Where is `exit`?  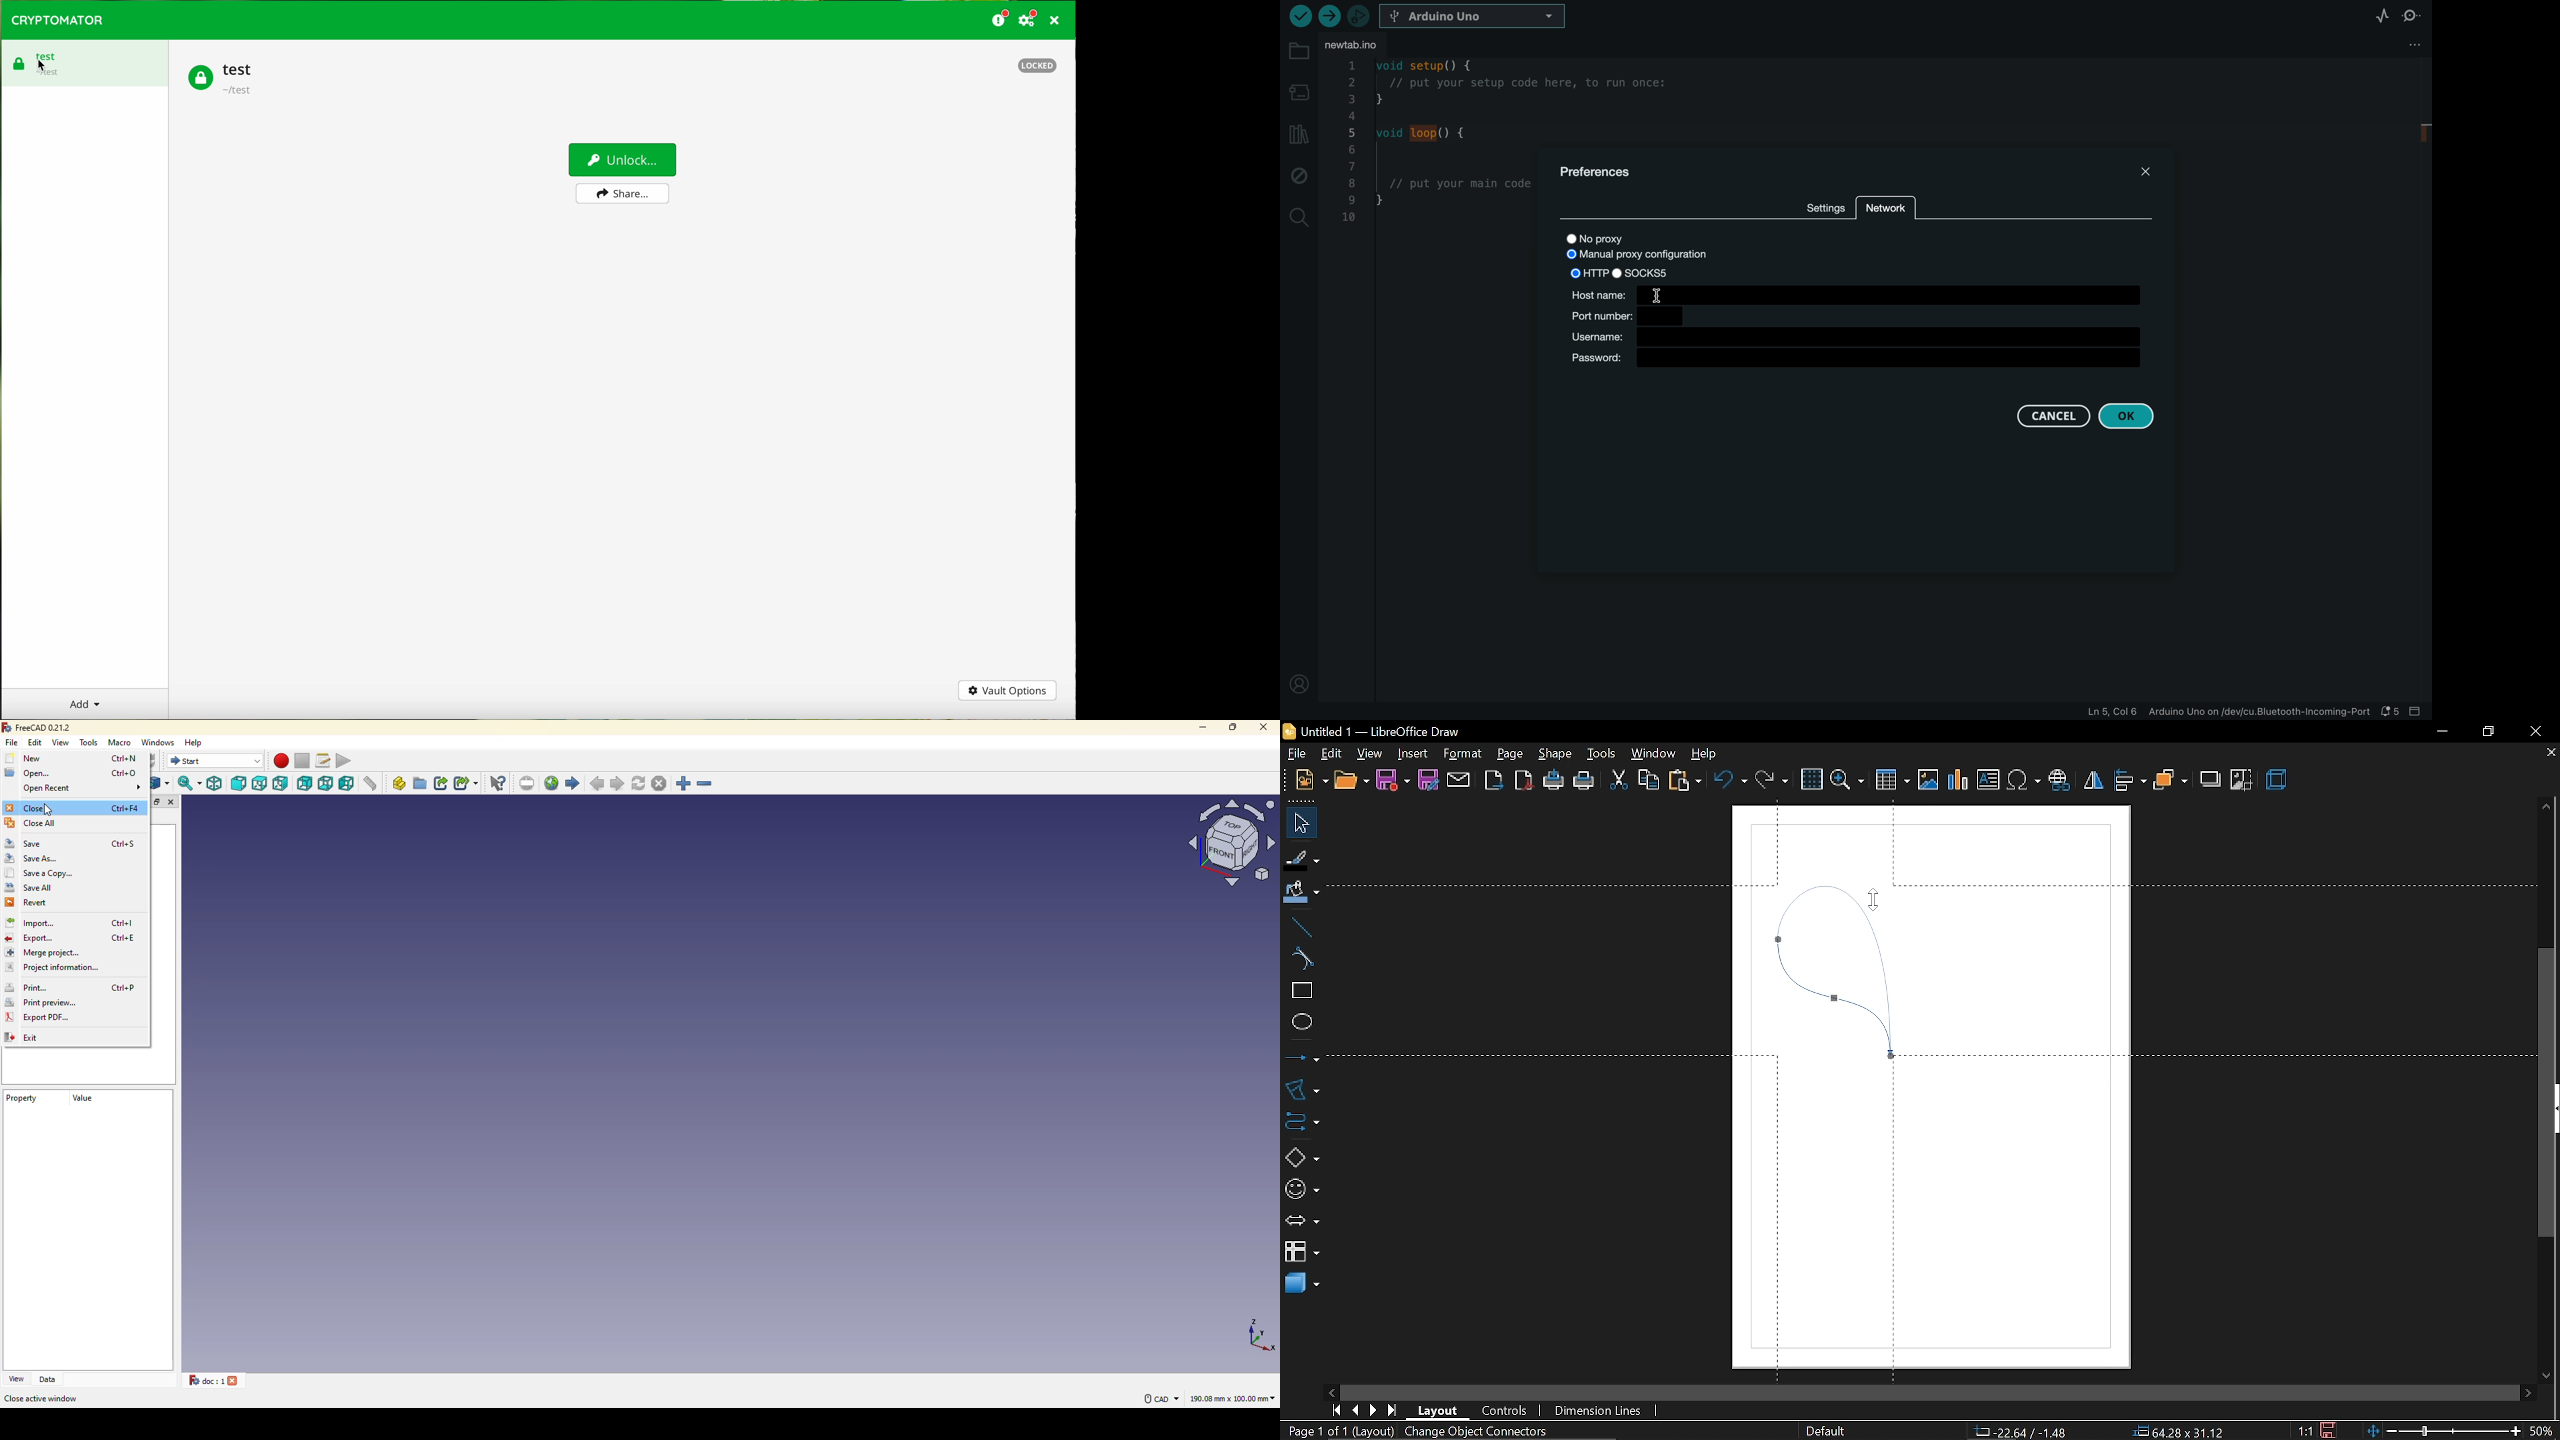 exit is located at coordinates (27, 1039).